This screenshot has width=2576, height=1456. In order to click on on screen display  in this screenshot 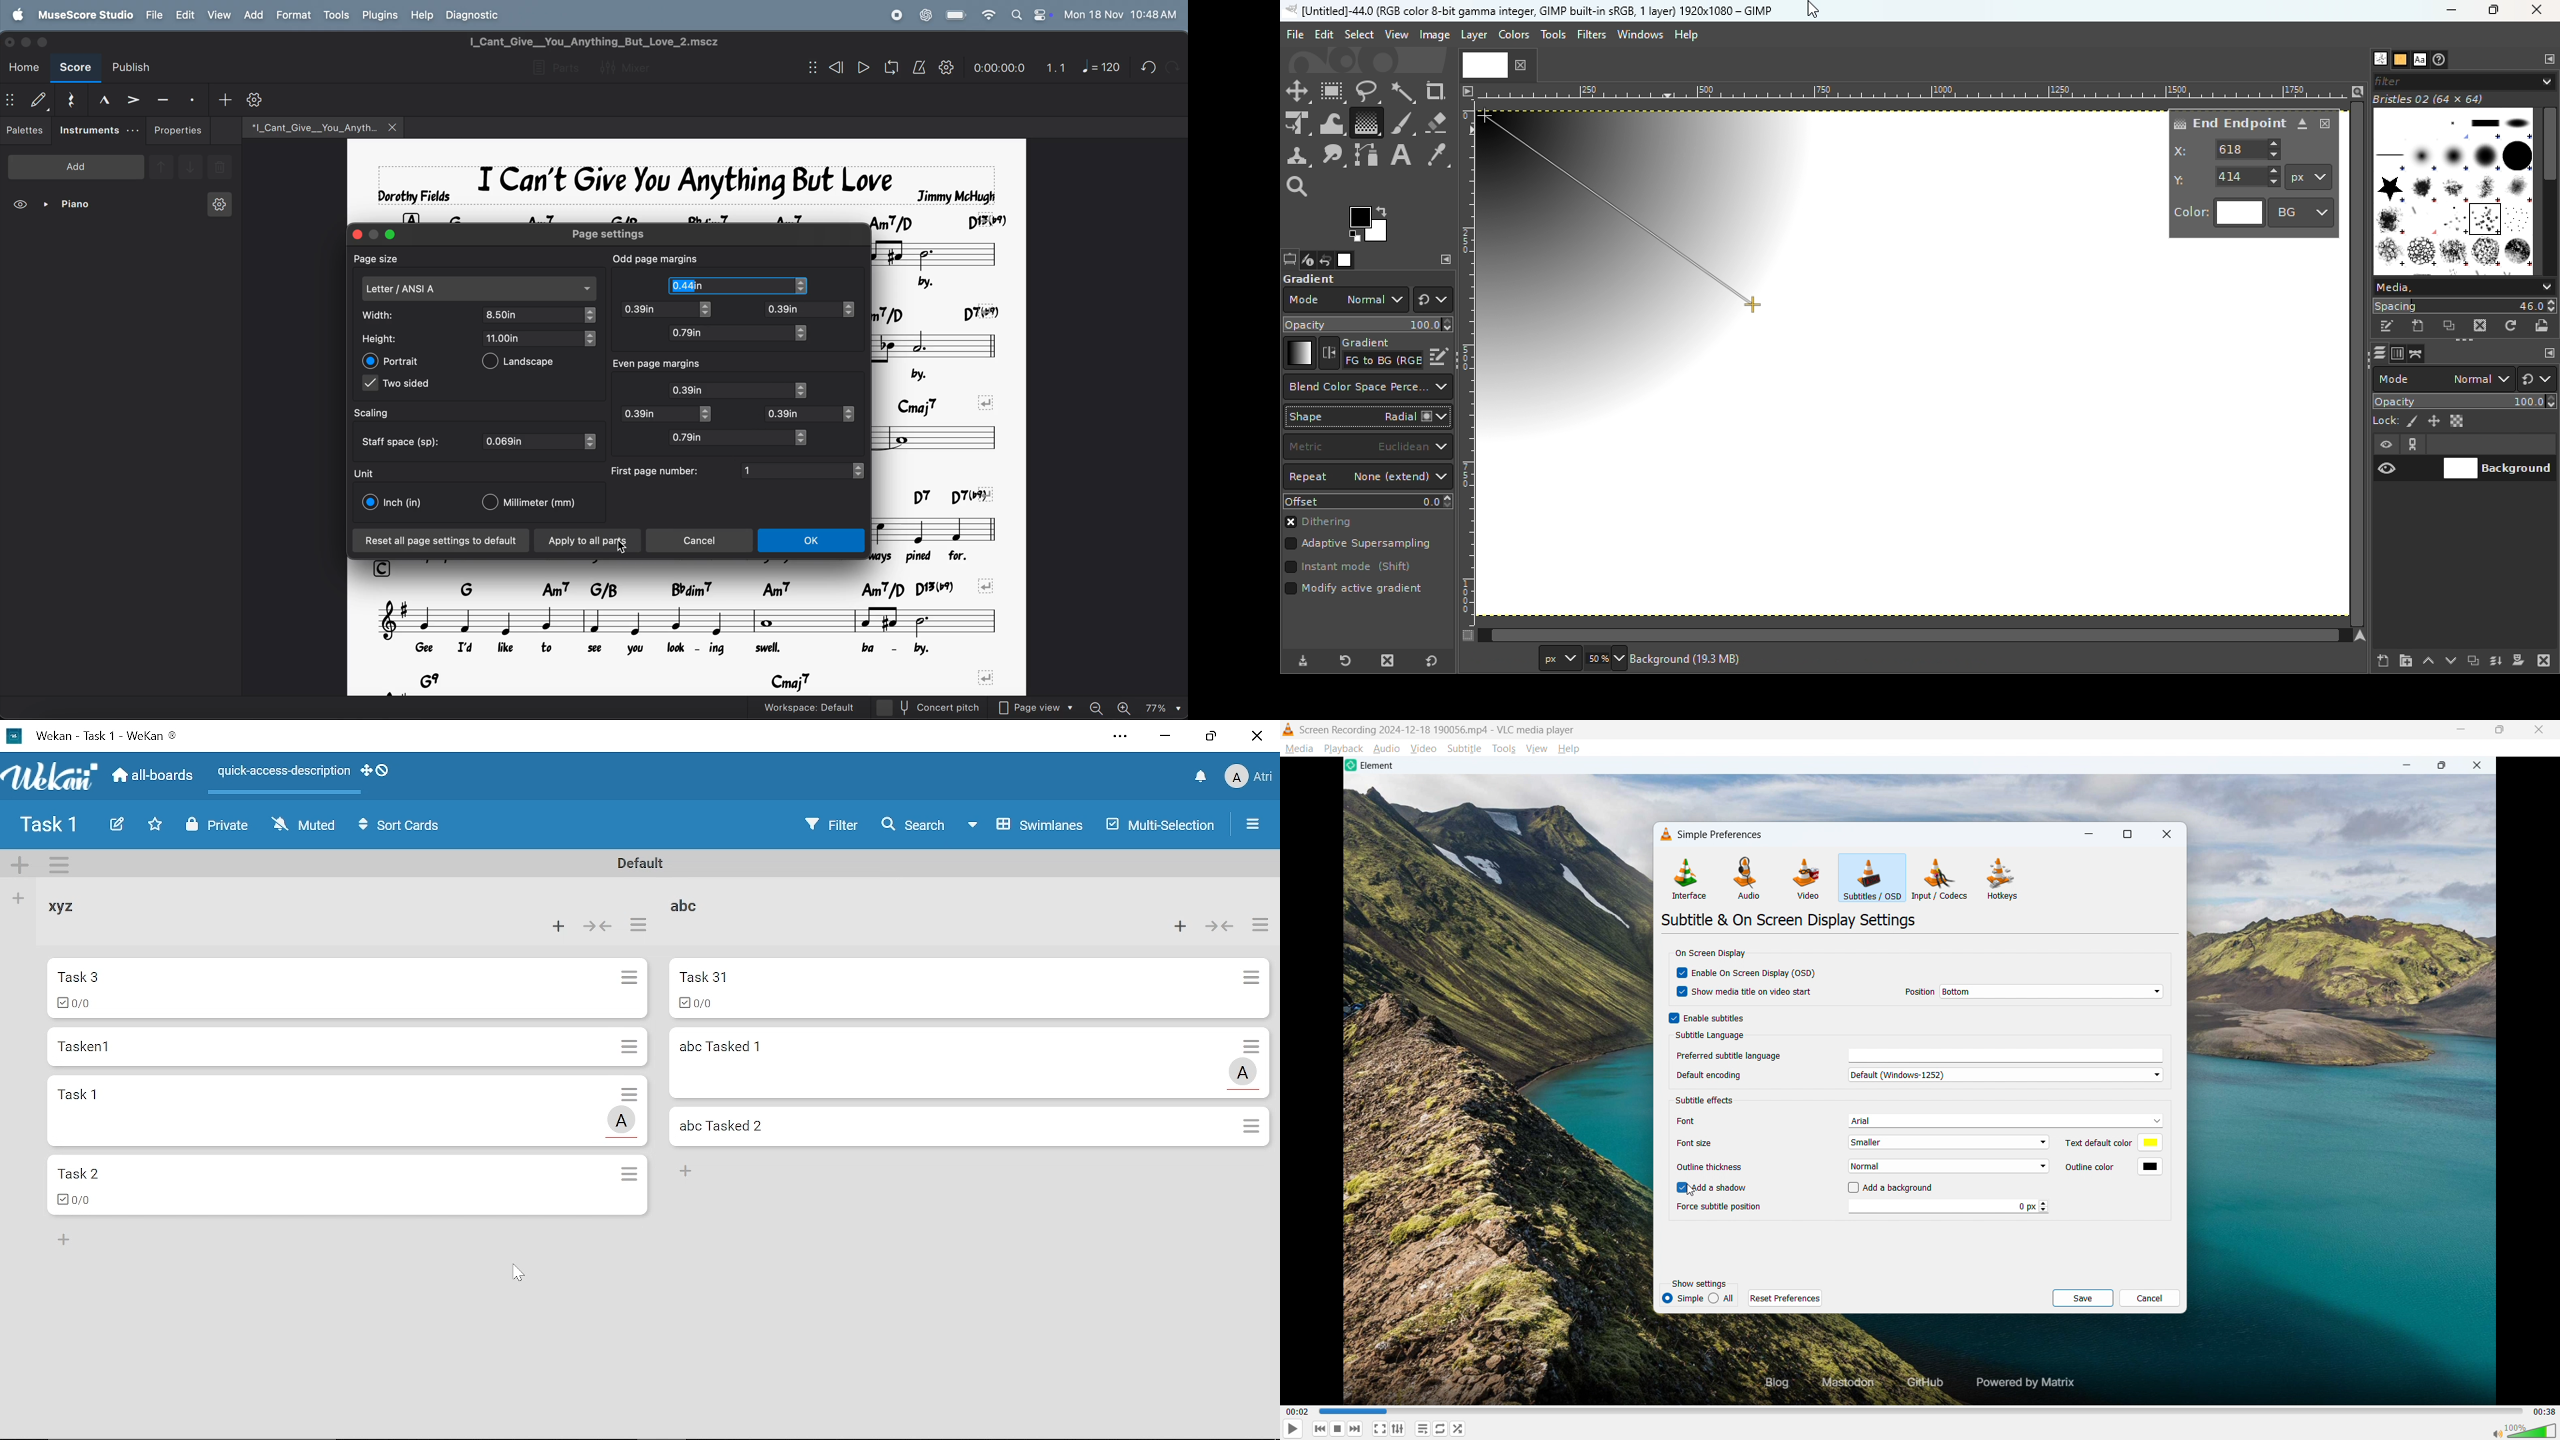, I will do `click(1709, 953)`.